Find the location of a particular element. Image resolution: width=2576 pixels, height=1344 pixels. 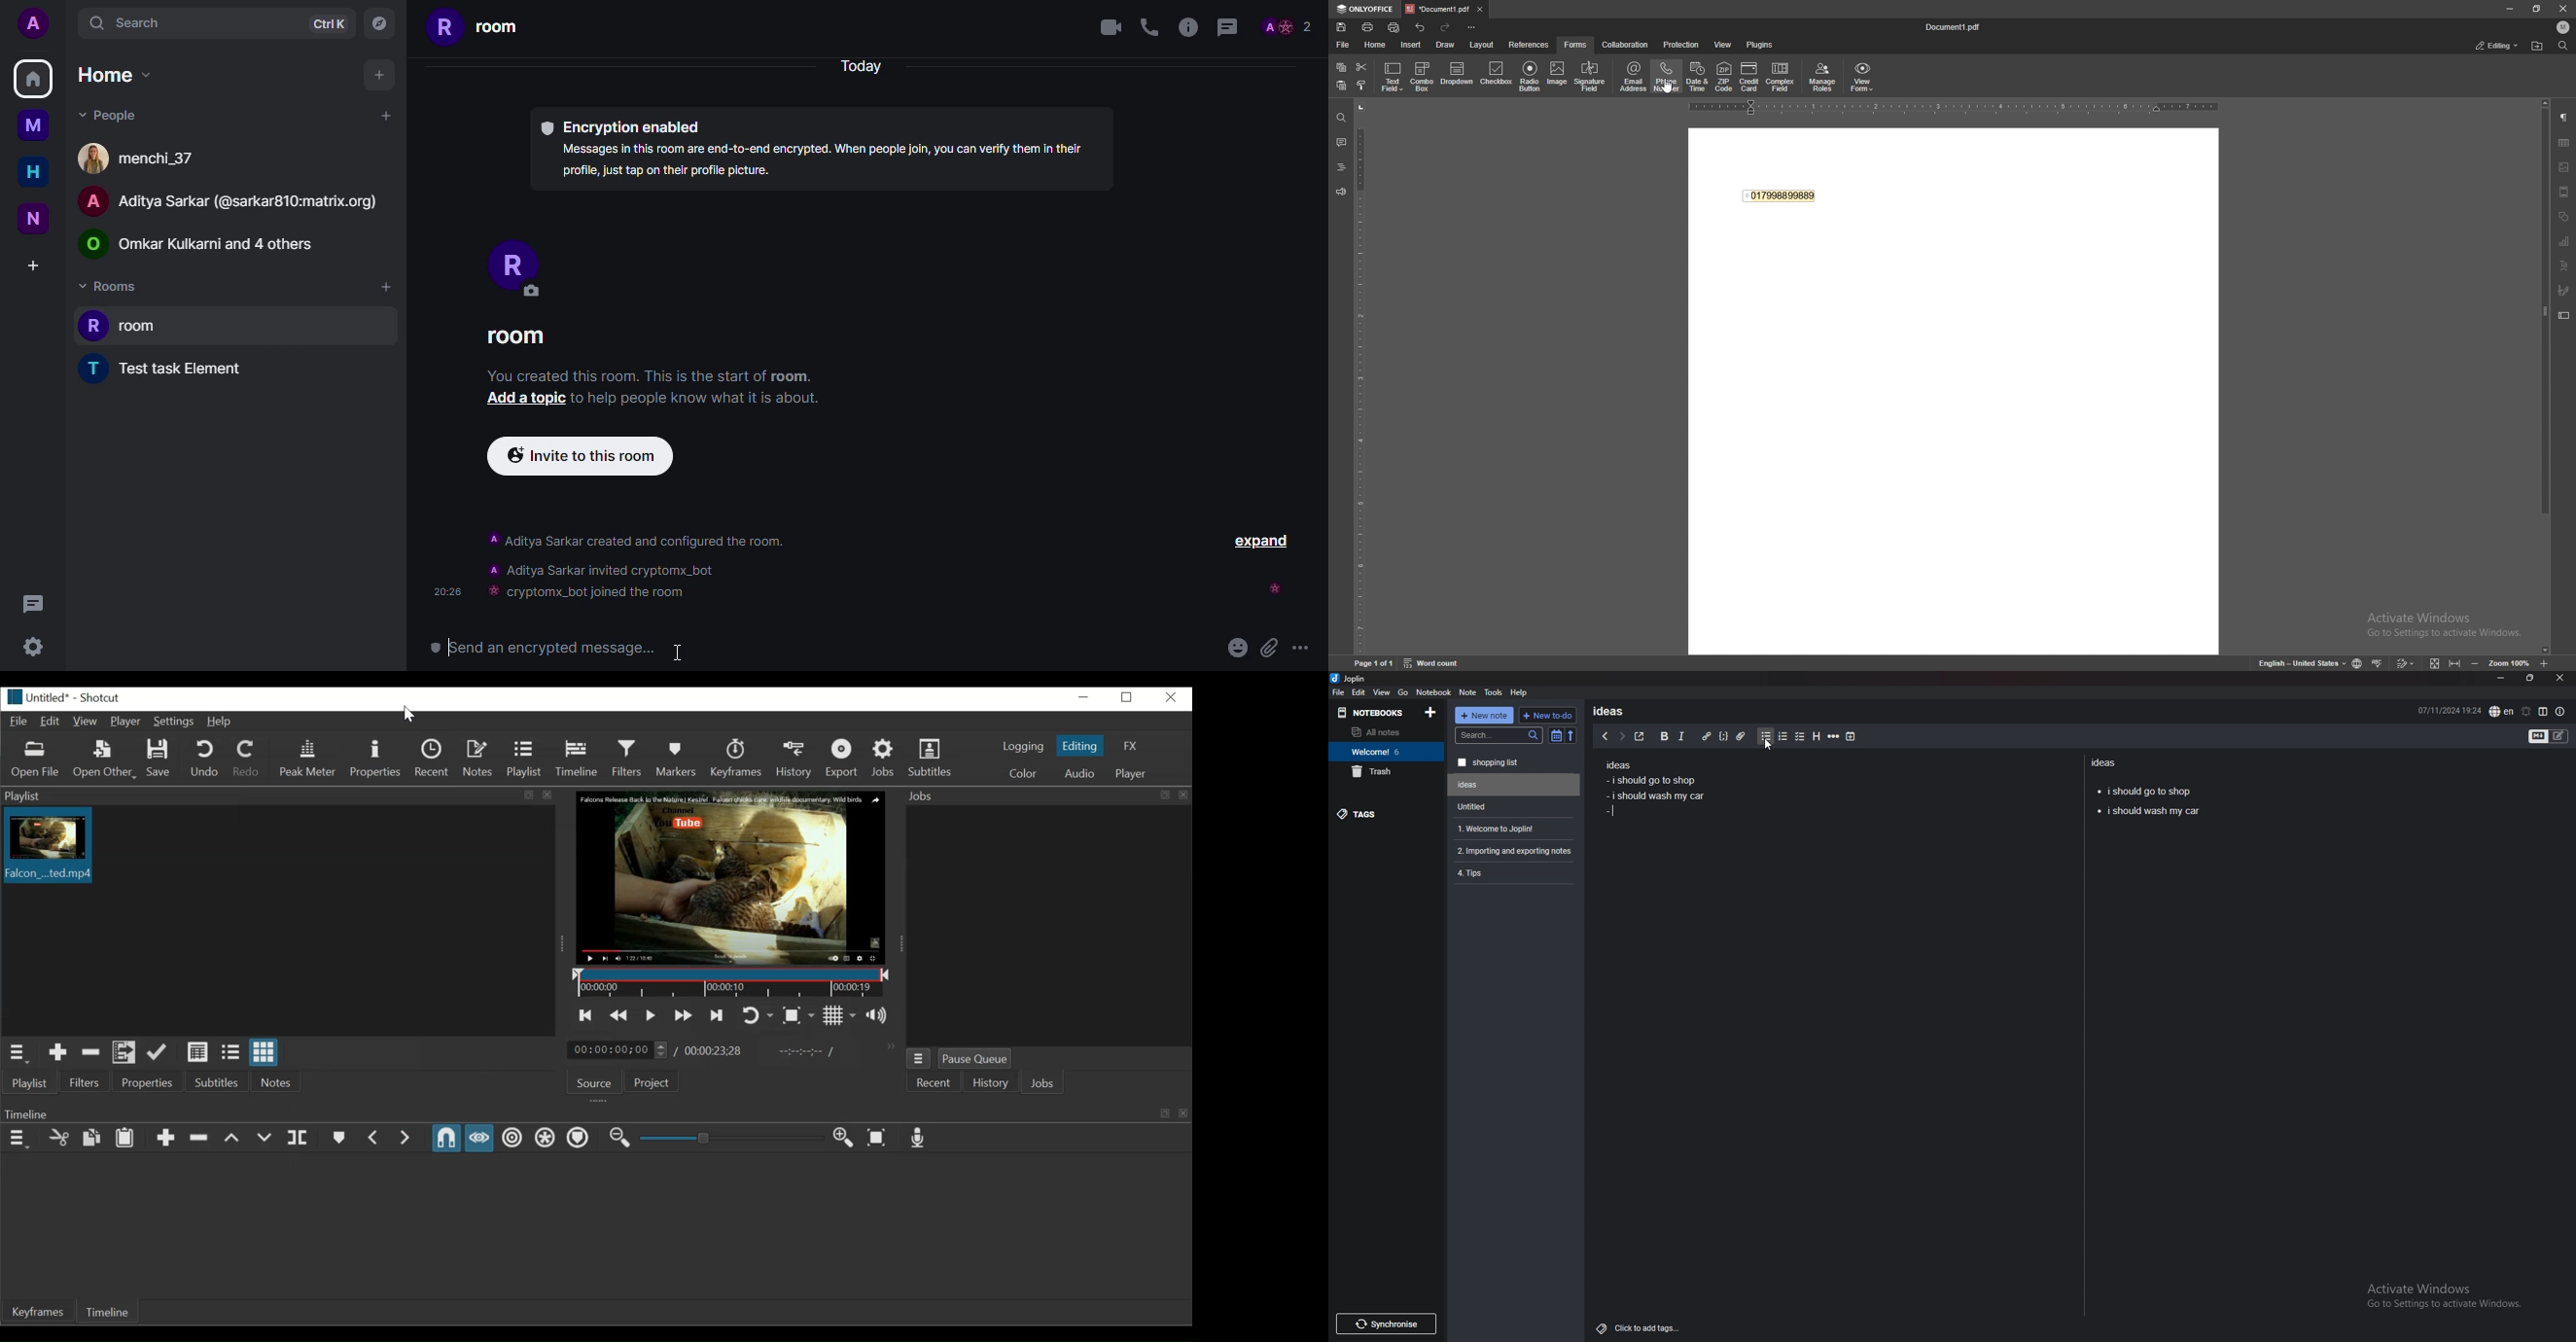

i should wash my car is located at coordinates (2148, 812).